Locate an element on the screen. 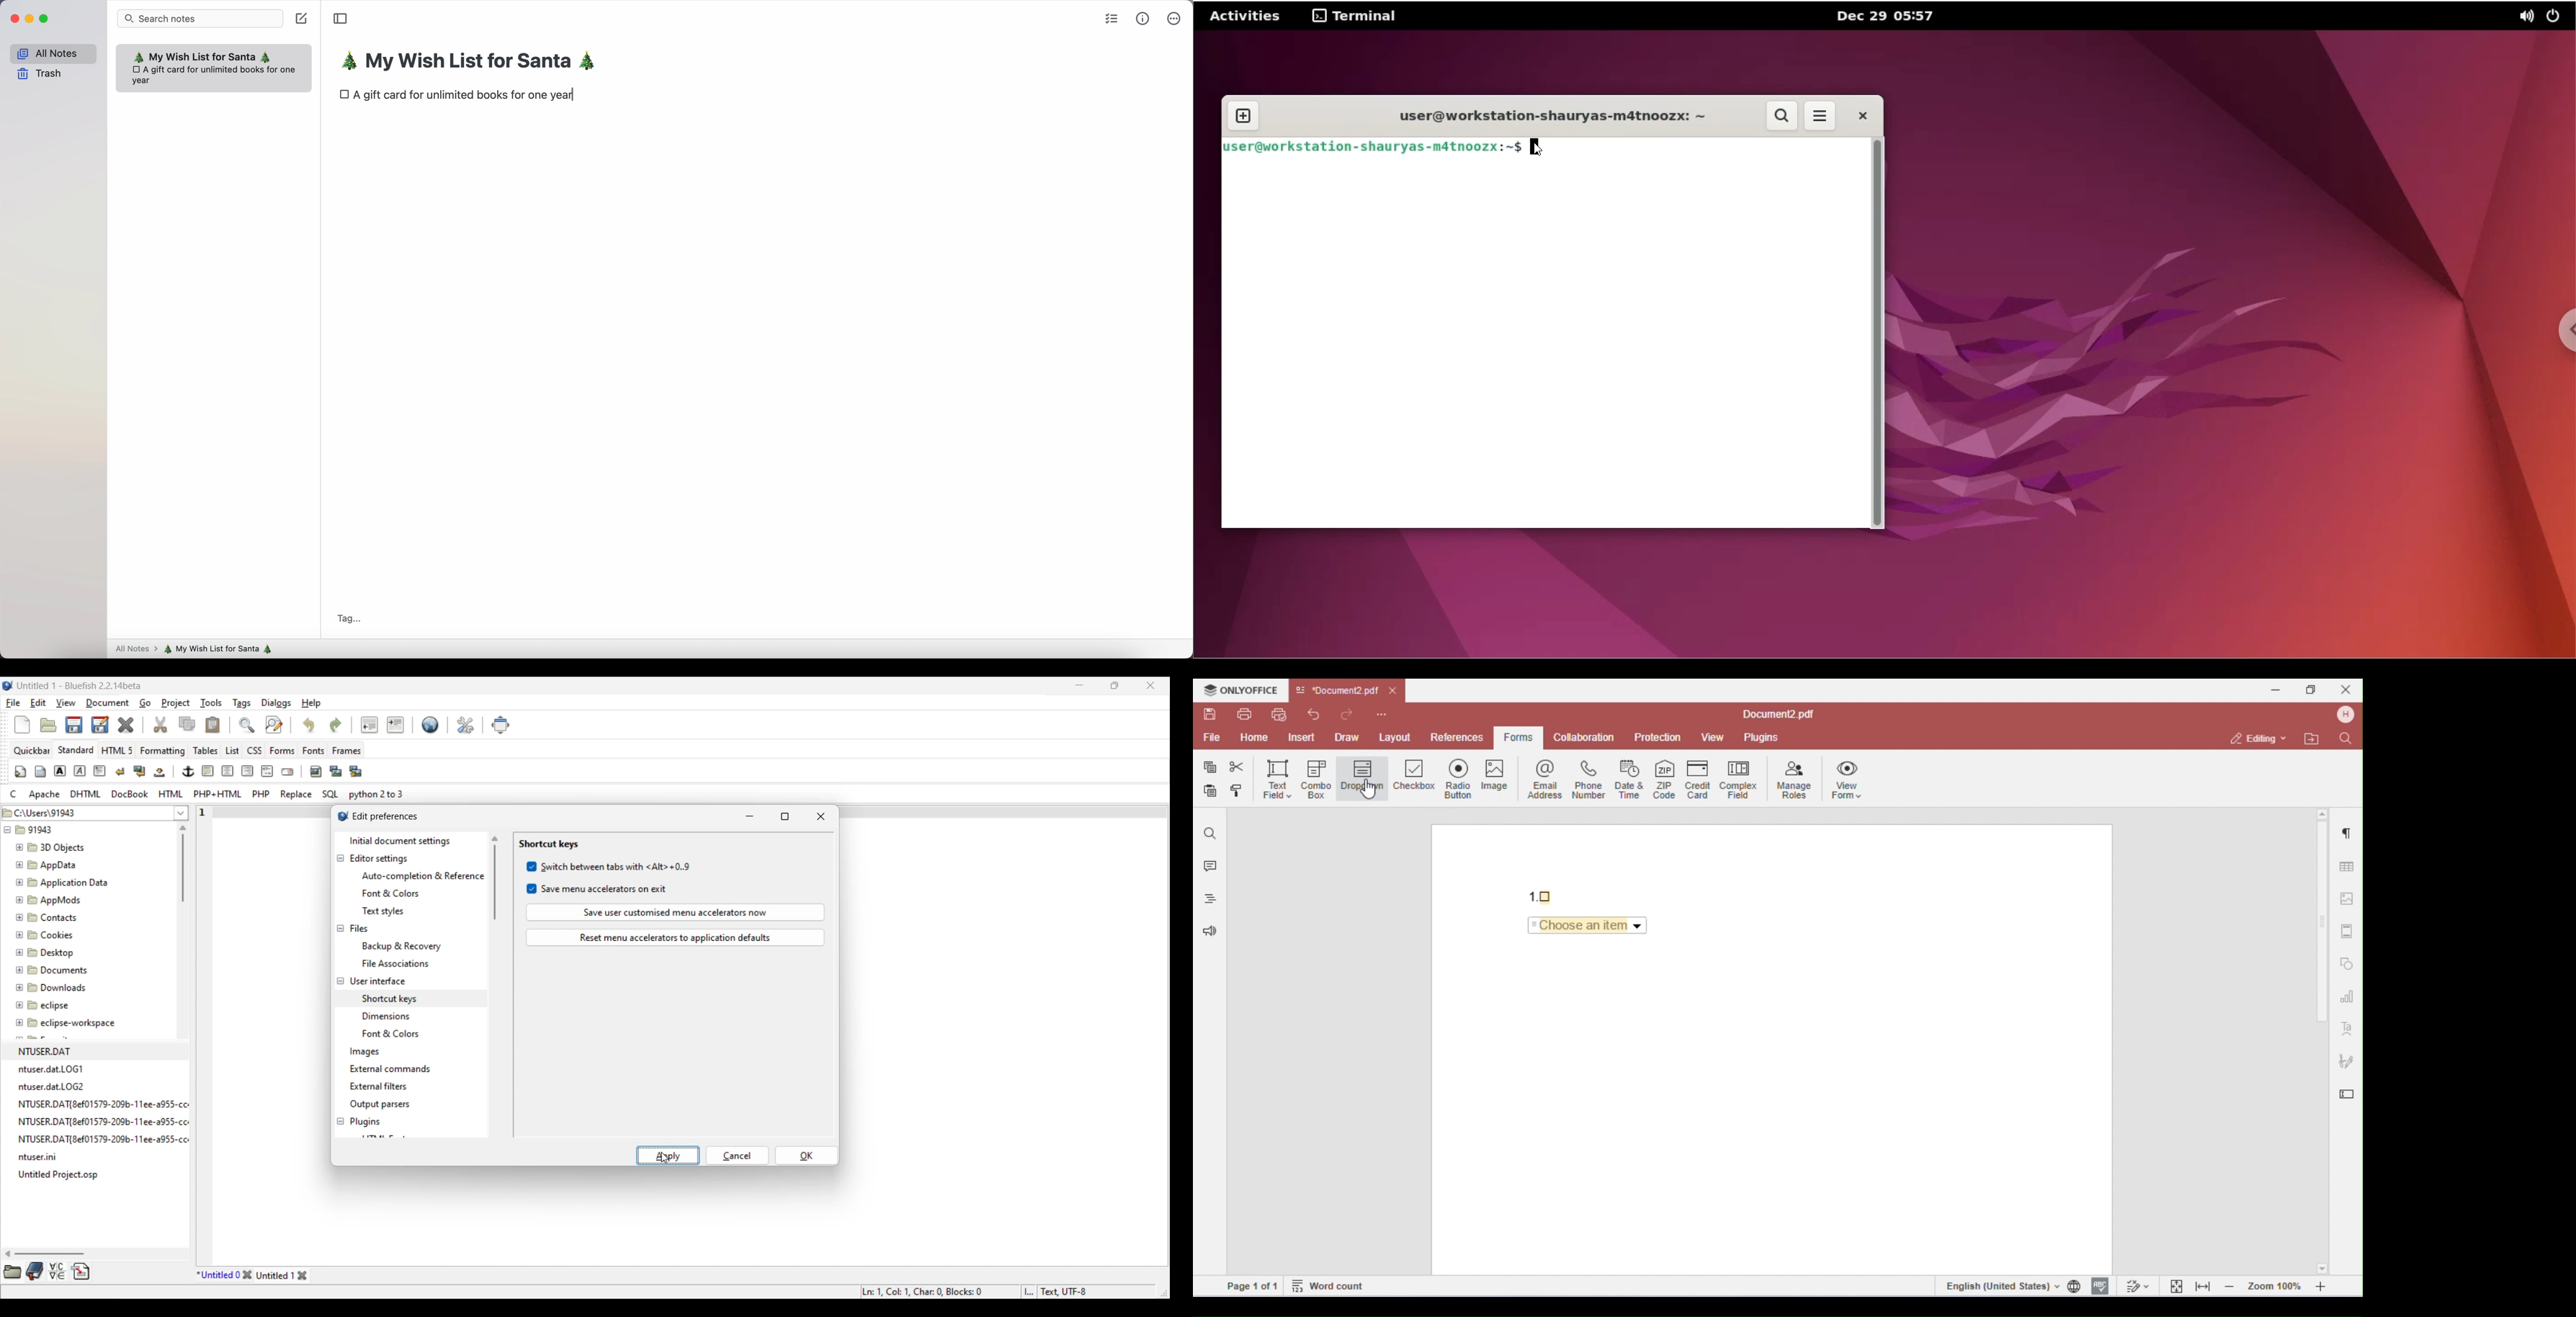 This screenshot has height=1344, width=2576. Close is located at coordinates (126, 725).